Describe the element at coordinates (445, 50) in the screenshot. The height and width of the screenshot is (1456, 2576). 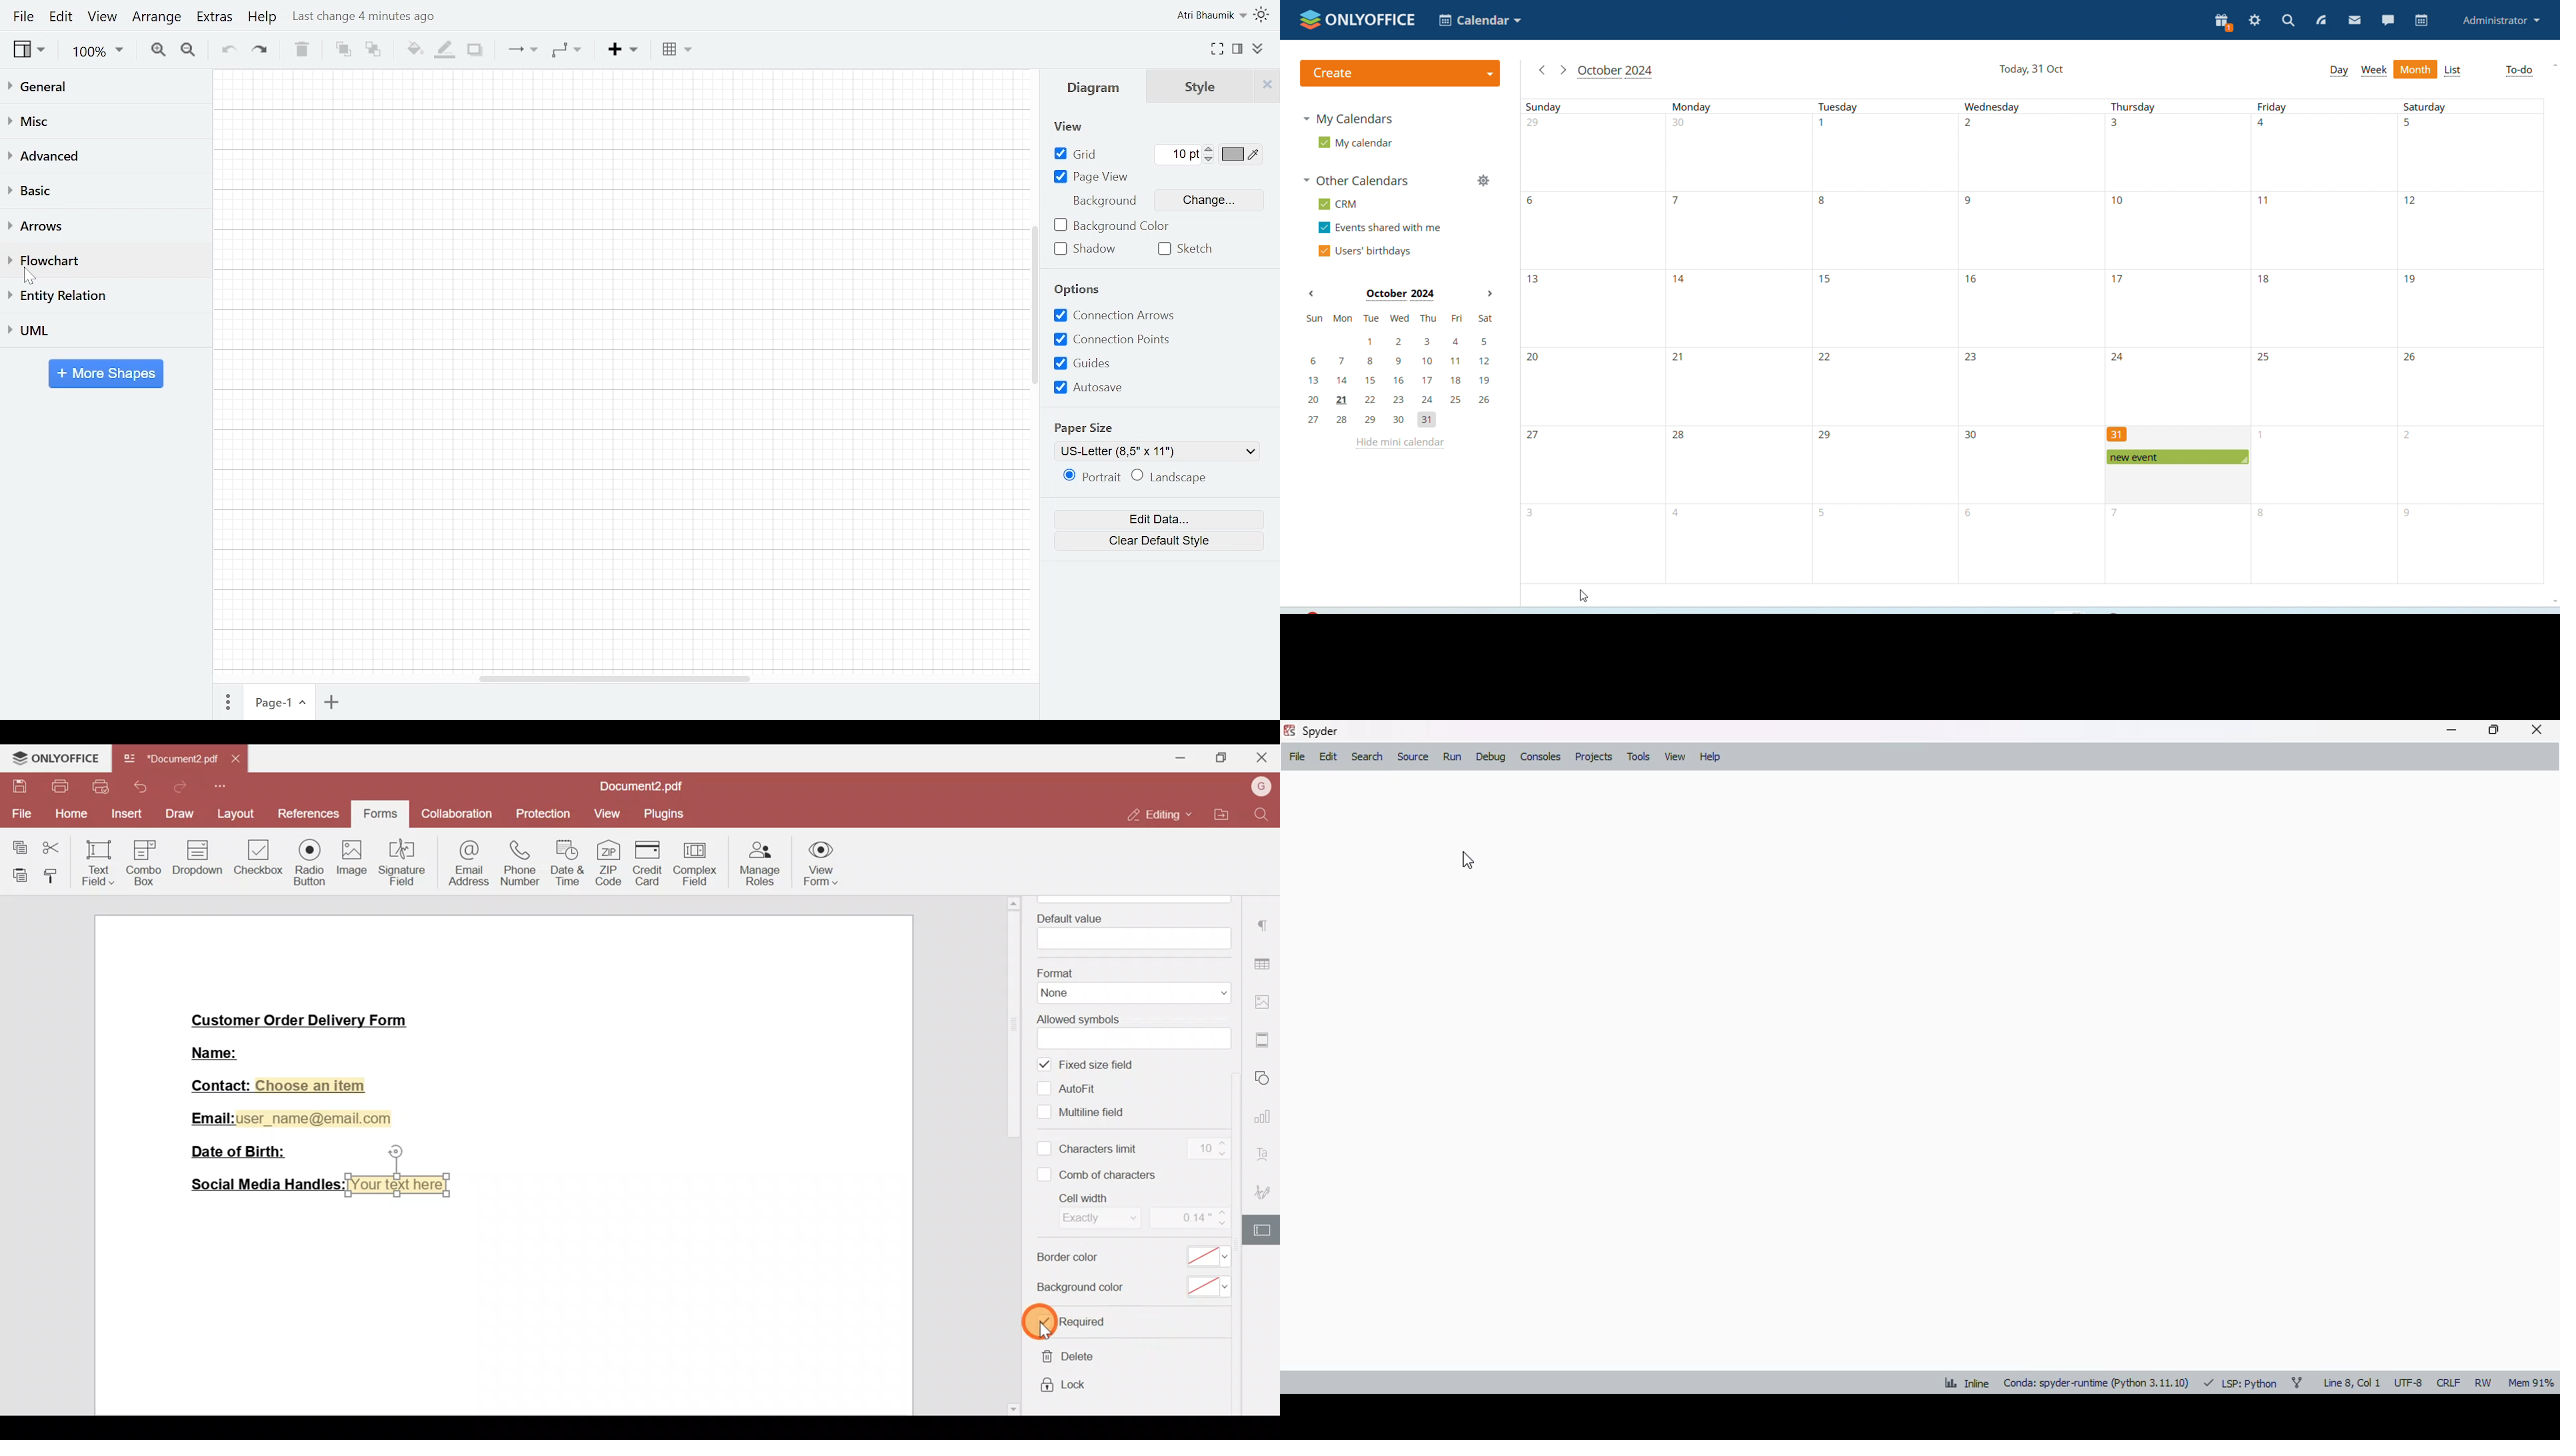
I see `Fill line` at that location.